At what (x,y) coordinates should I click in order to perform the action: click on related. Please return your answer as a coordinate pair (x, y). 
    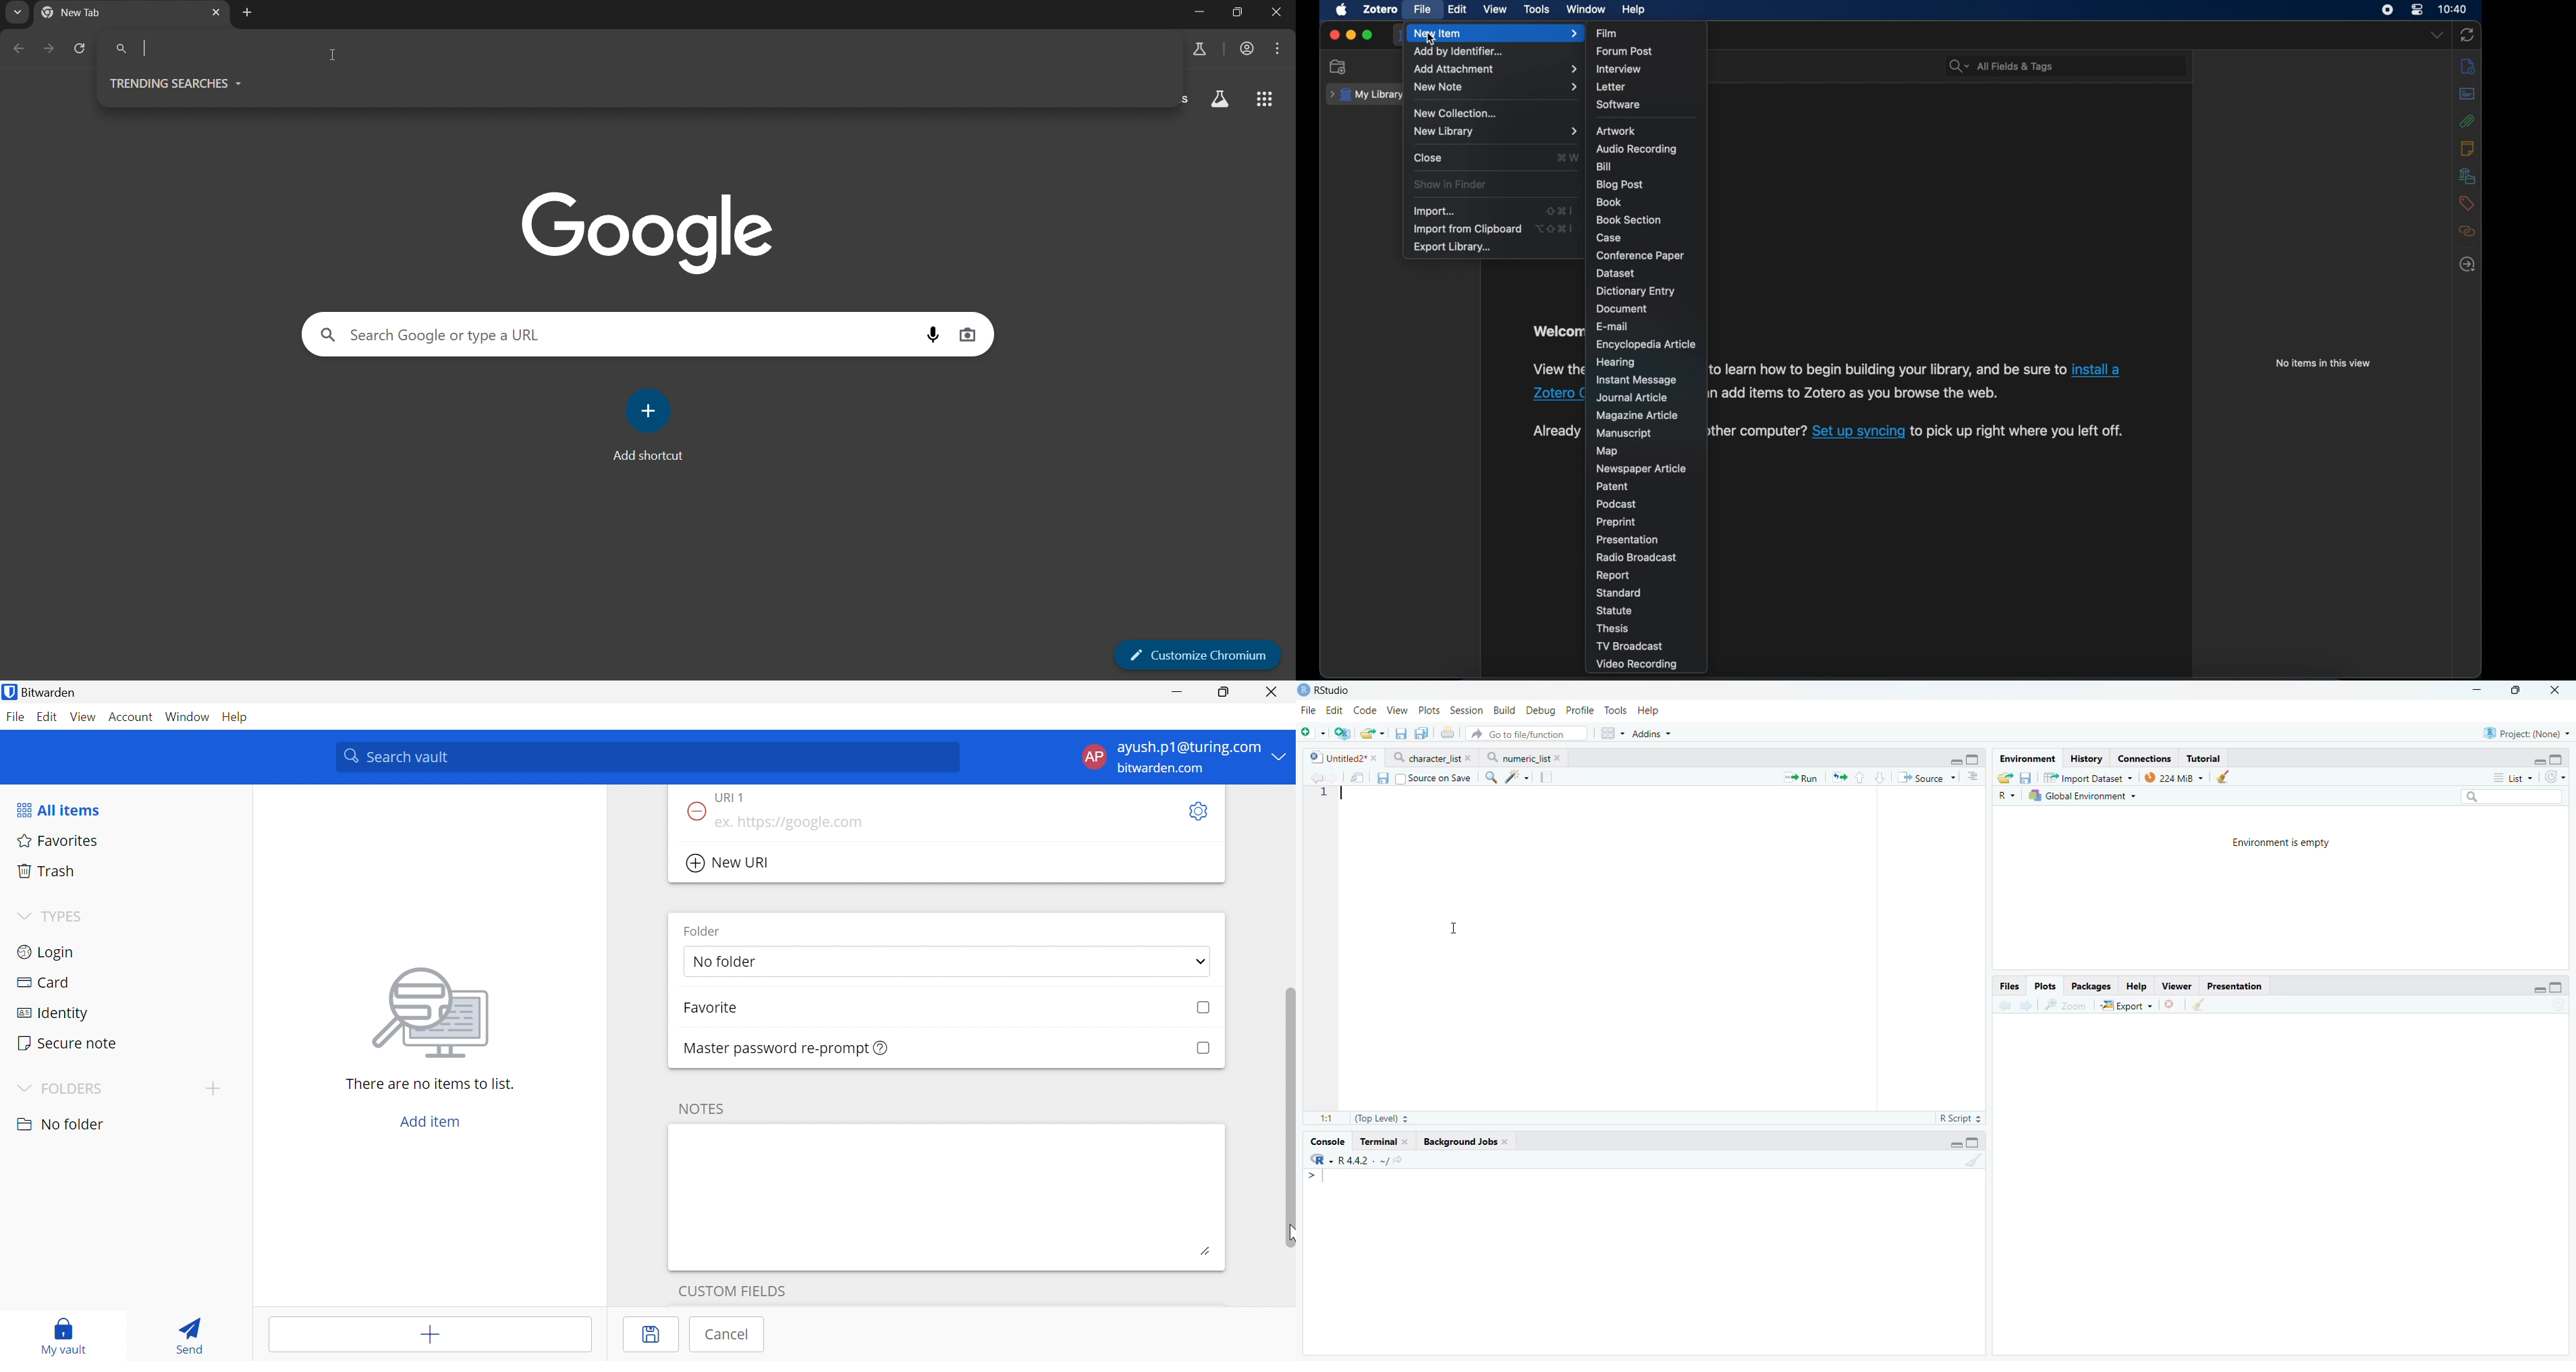
    Looking at the image, I should click on (2467, 231).